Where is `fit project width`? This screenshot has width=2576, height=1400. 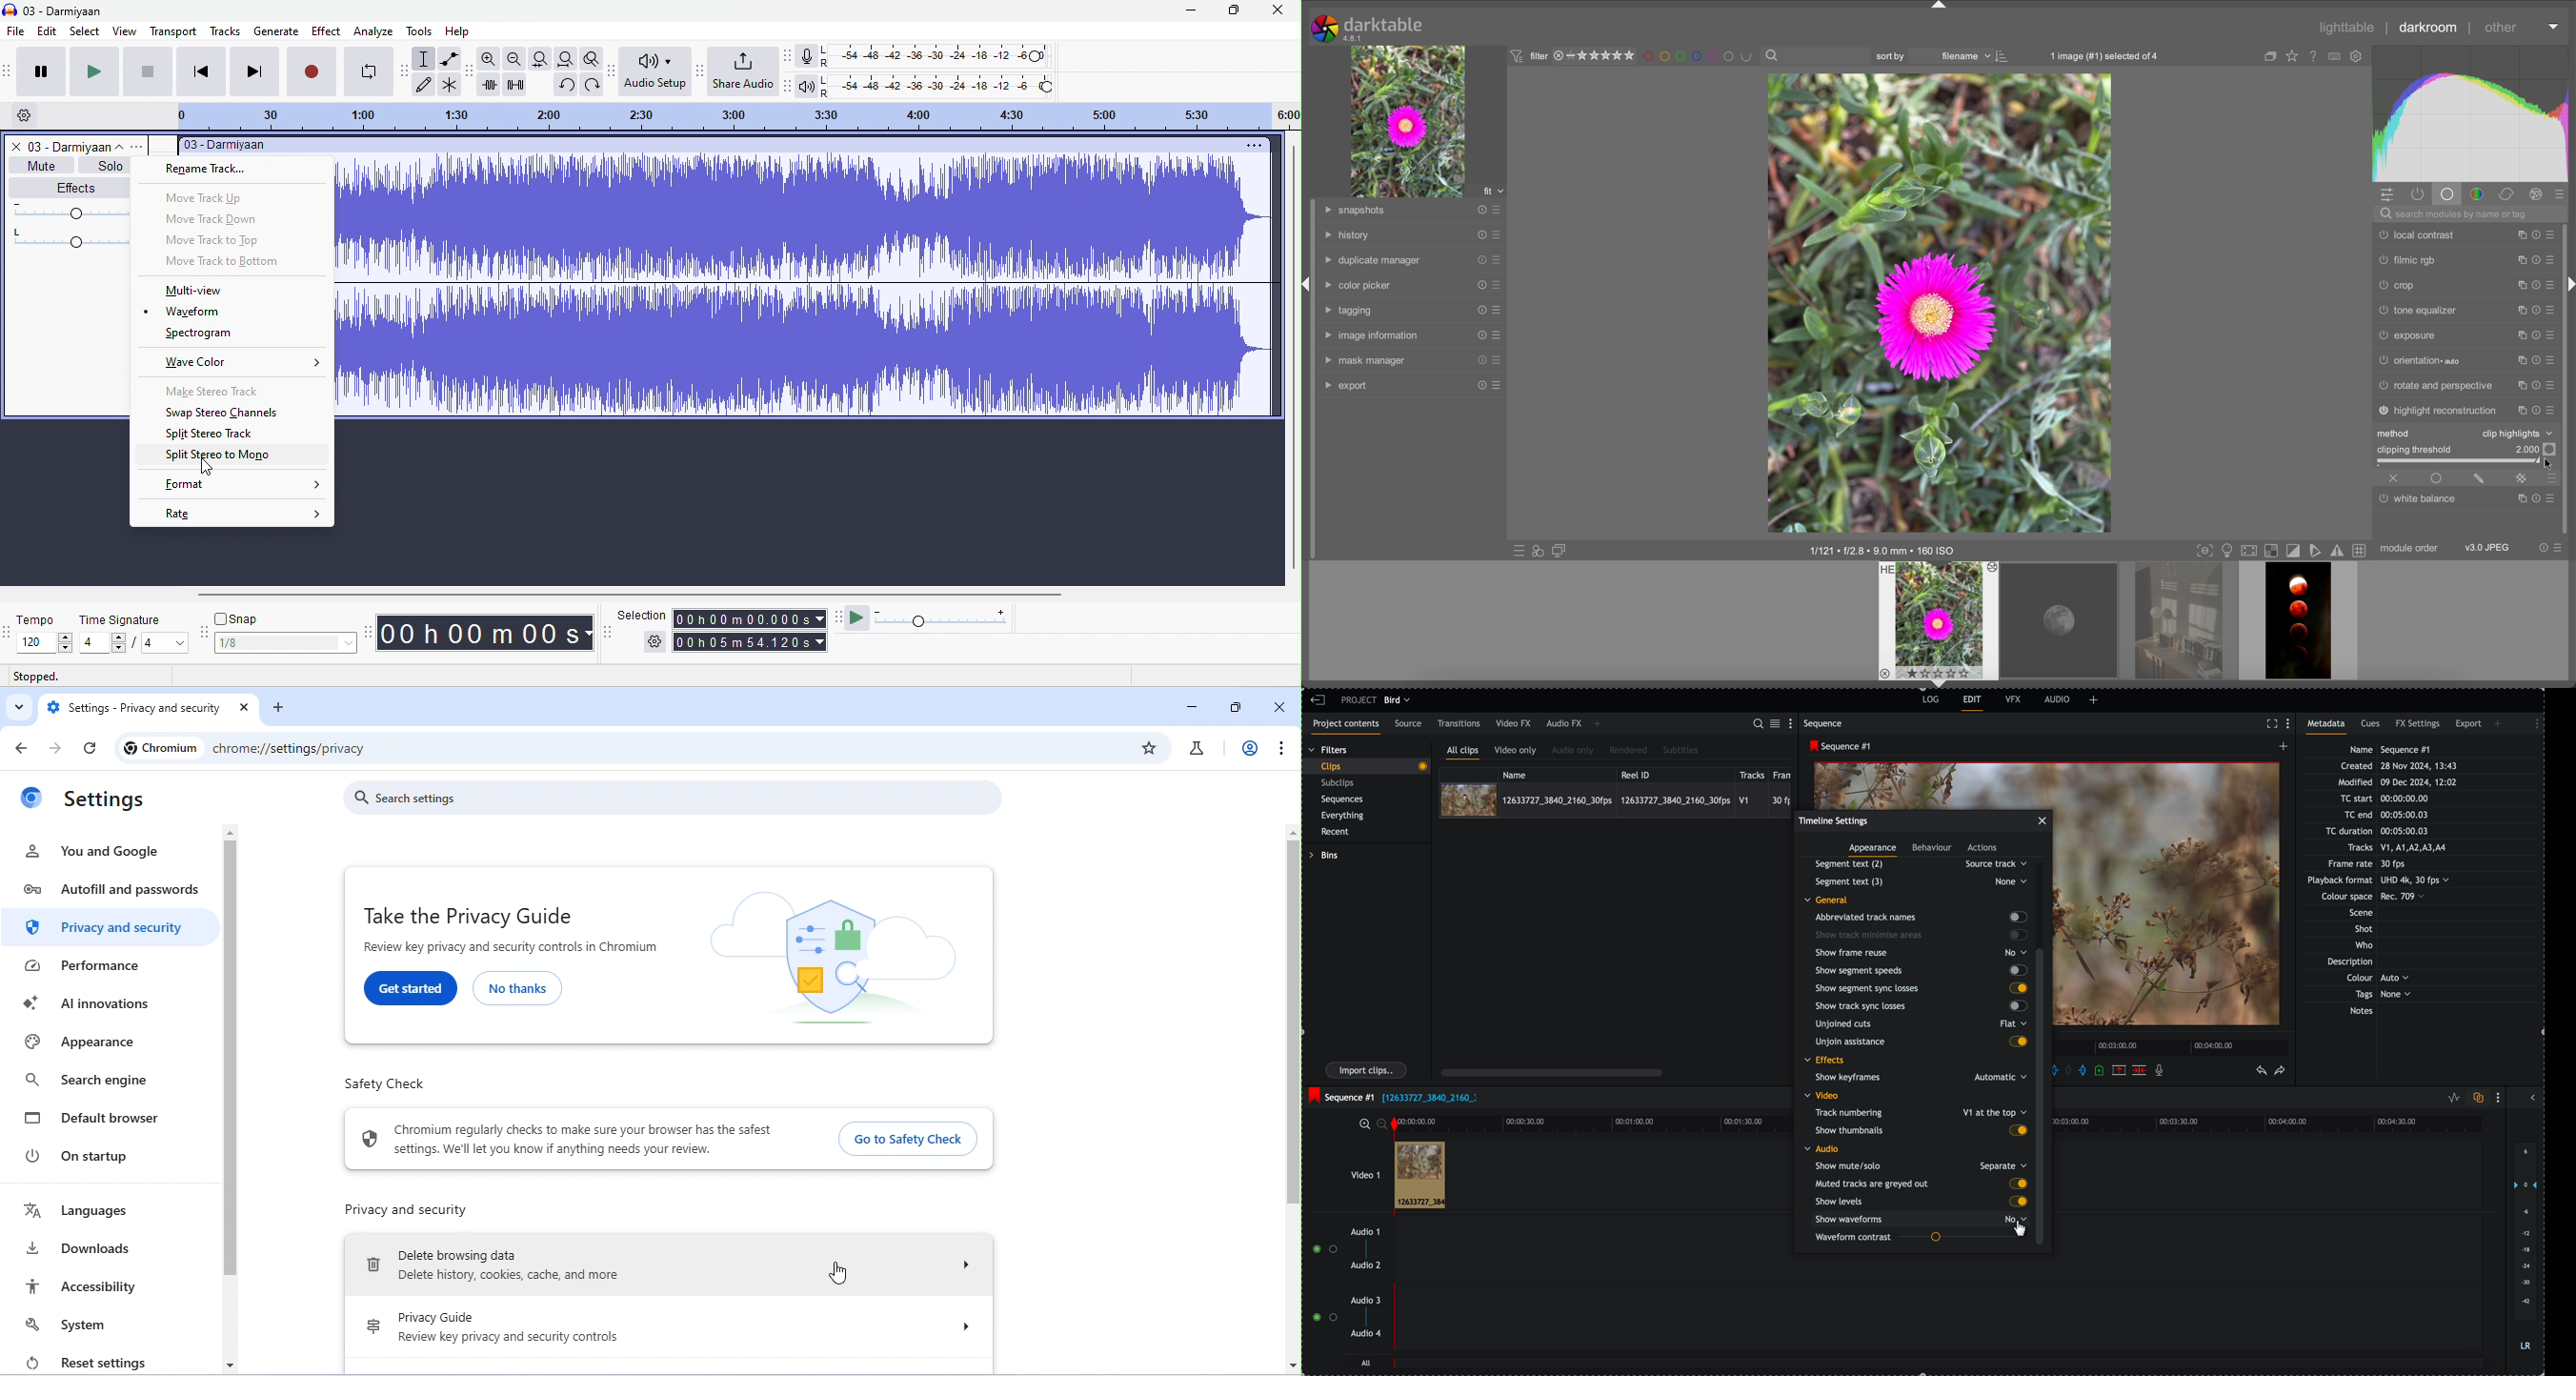 fit project width is located at coordinates (565, 60).